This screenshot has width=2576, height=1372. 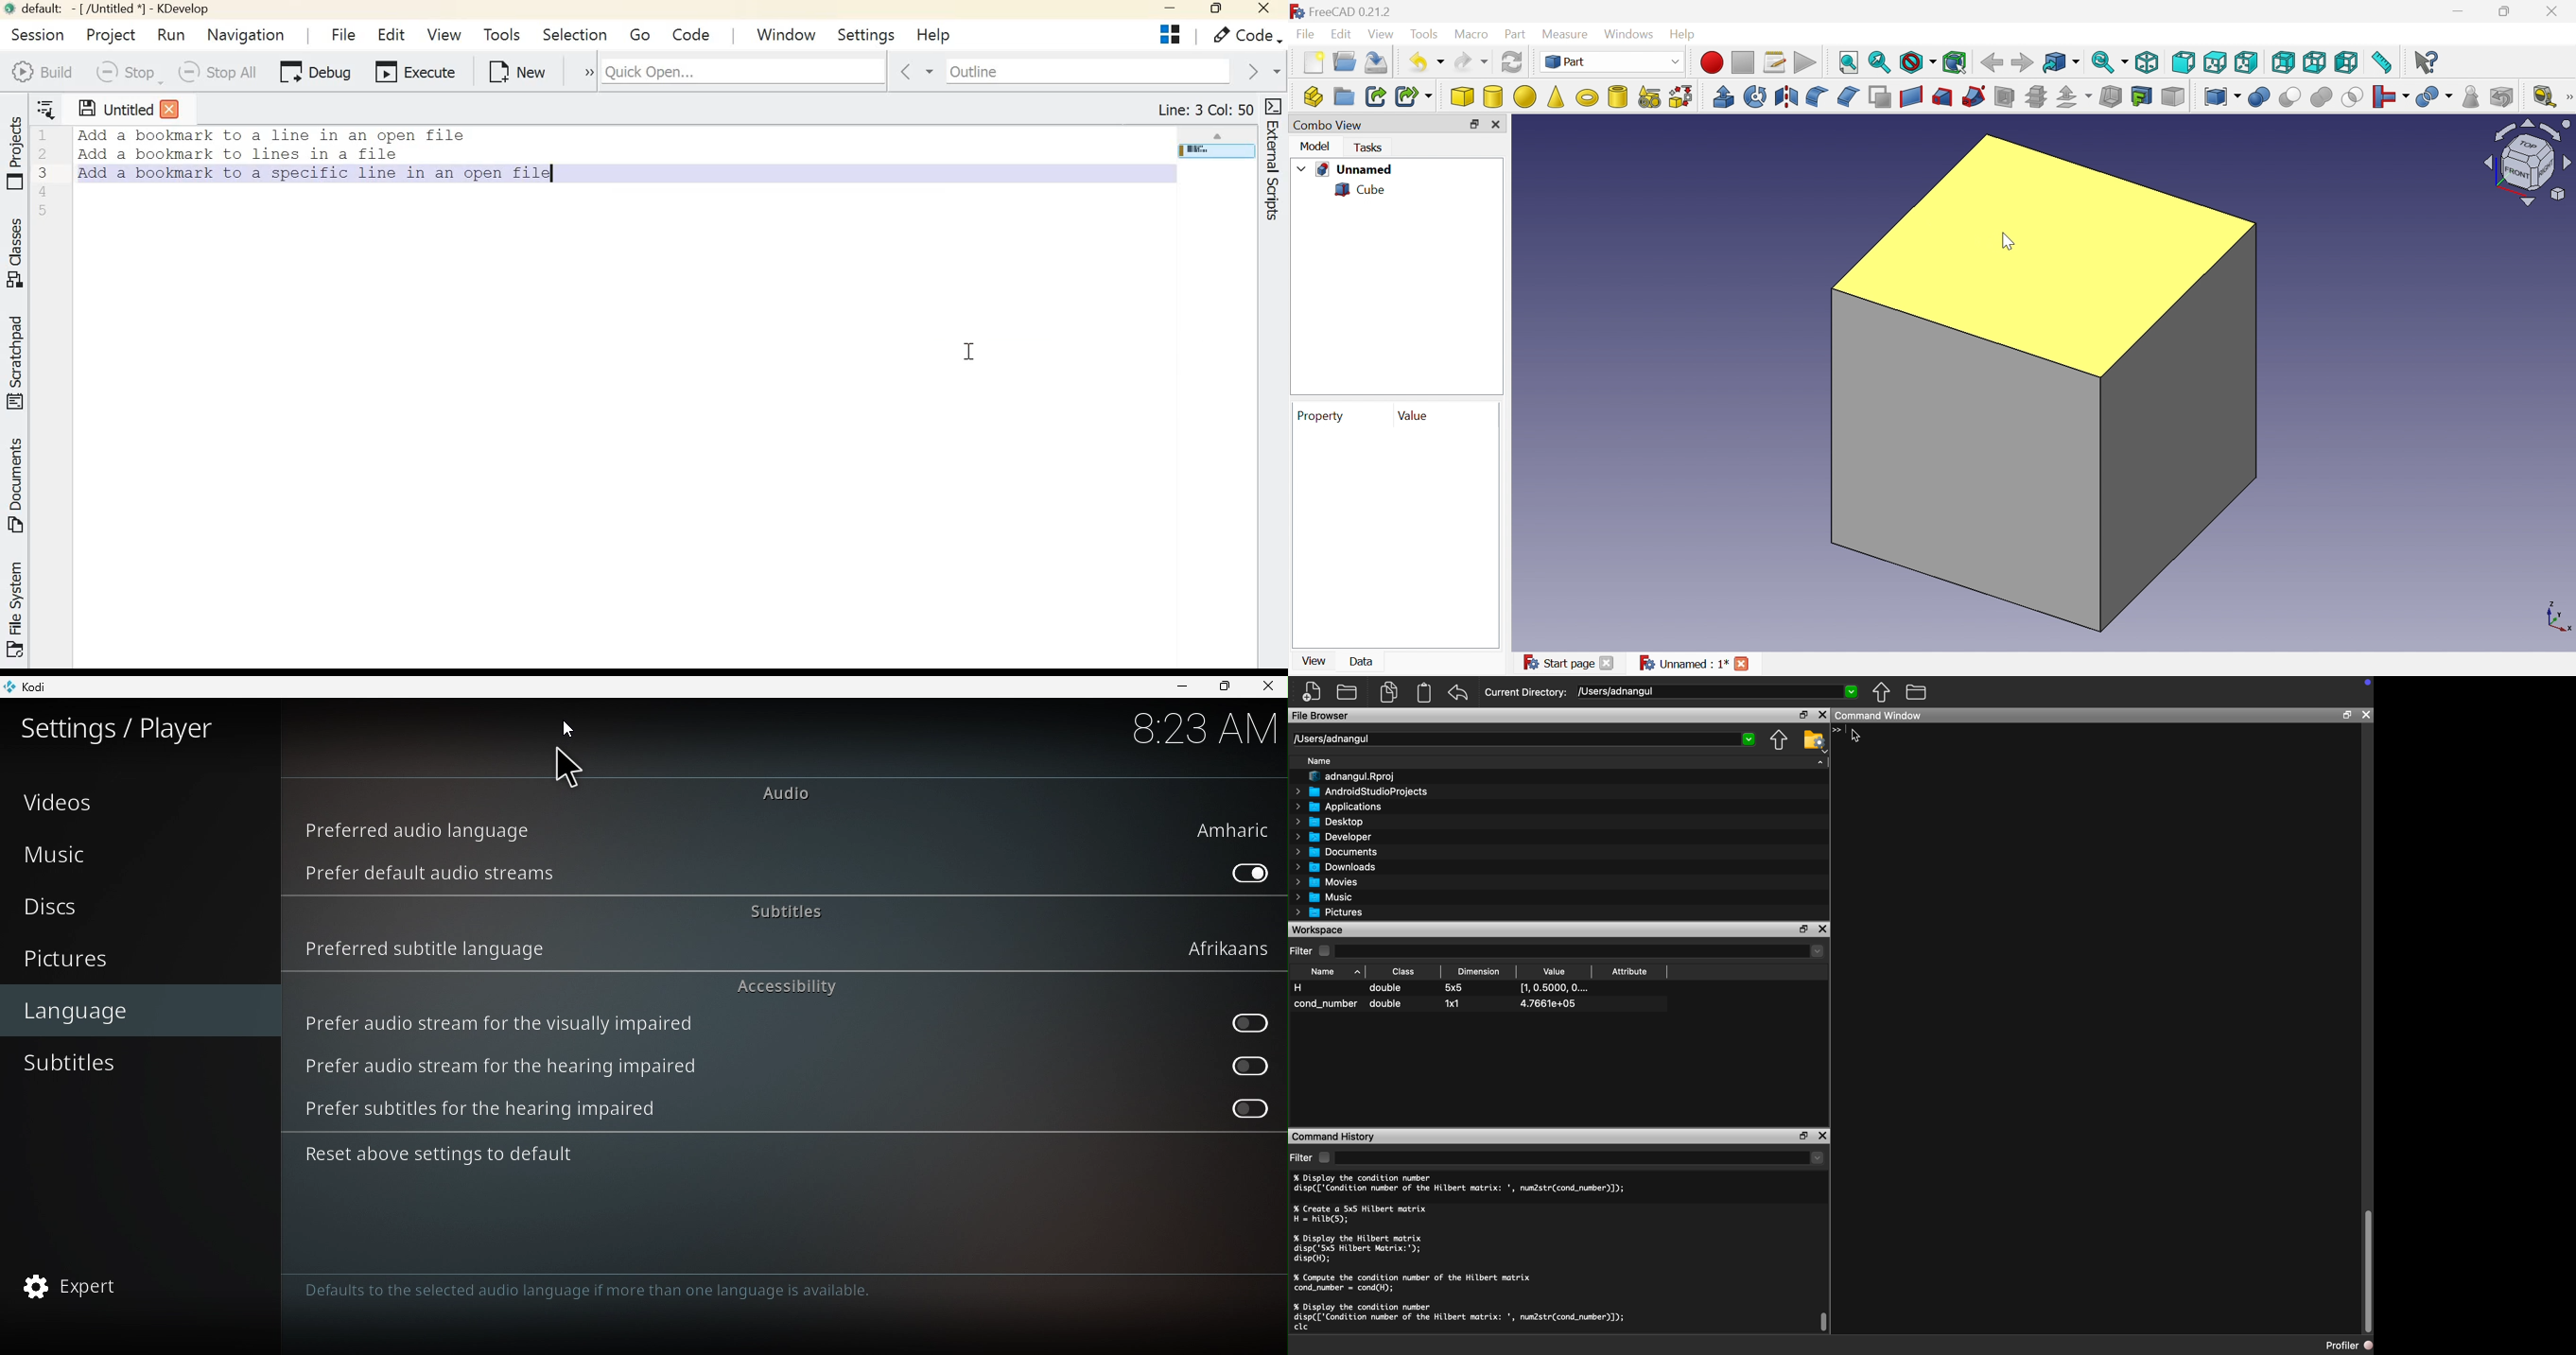 What do you see at coordinates (794, 831) in the screenshot?
I see `Preferred audio language` at bounding box center [794, 831].